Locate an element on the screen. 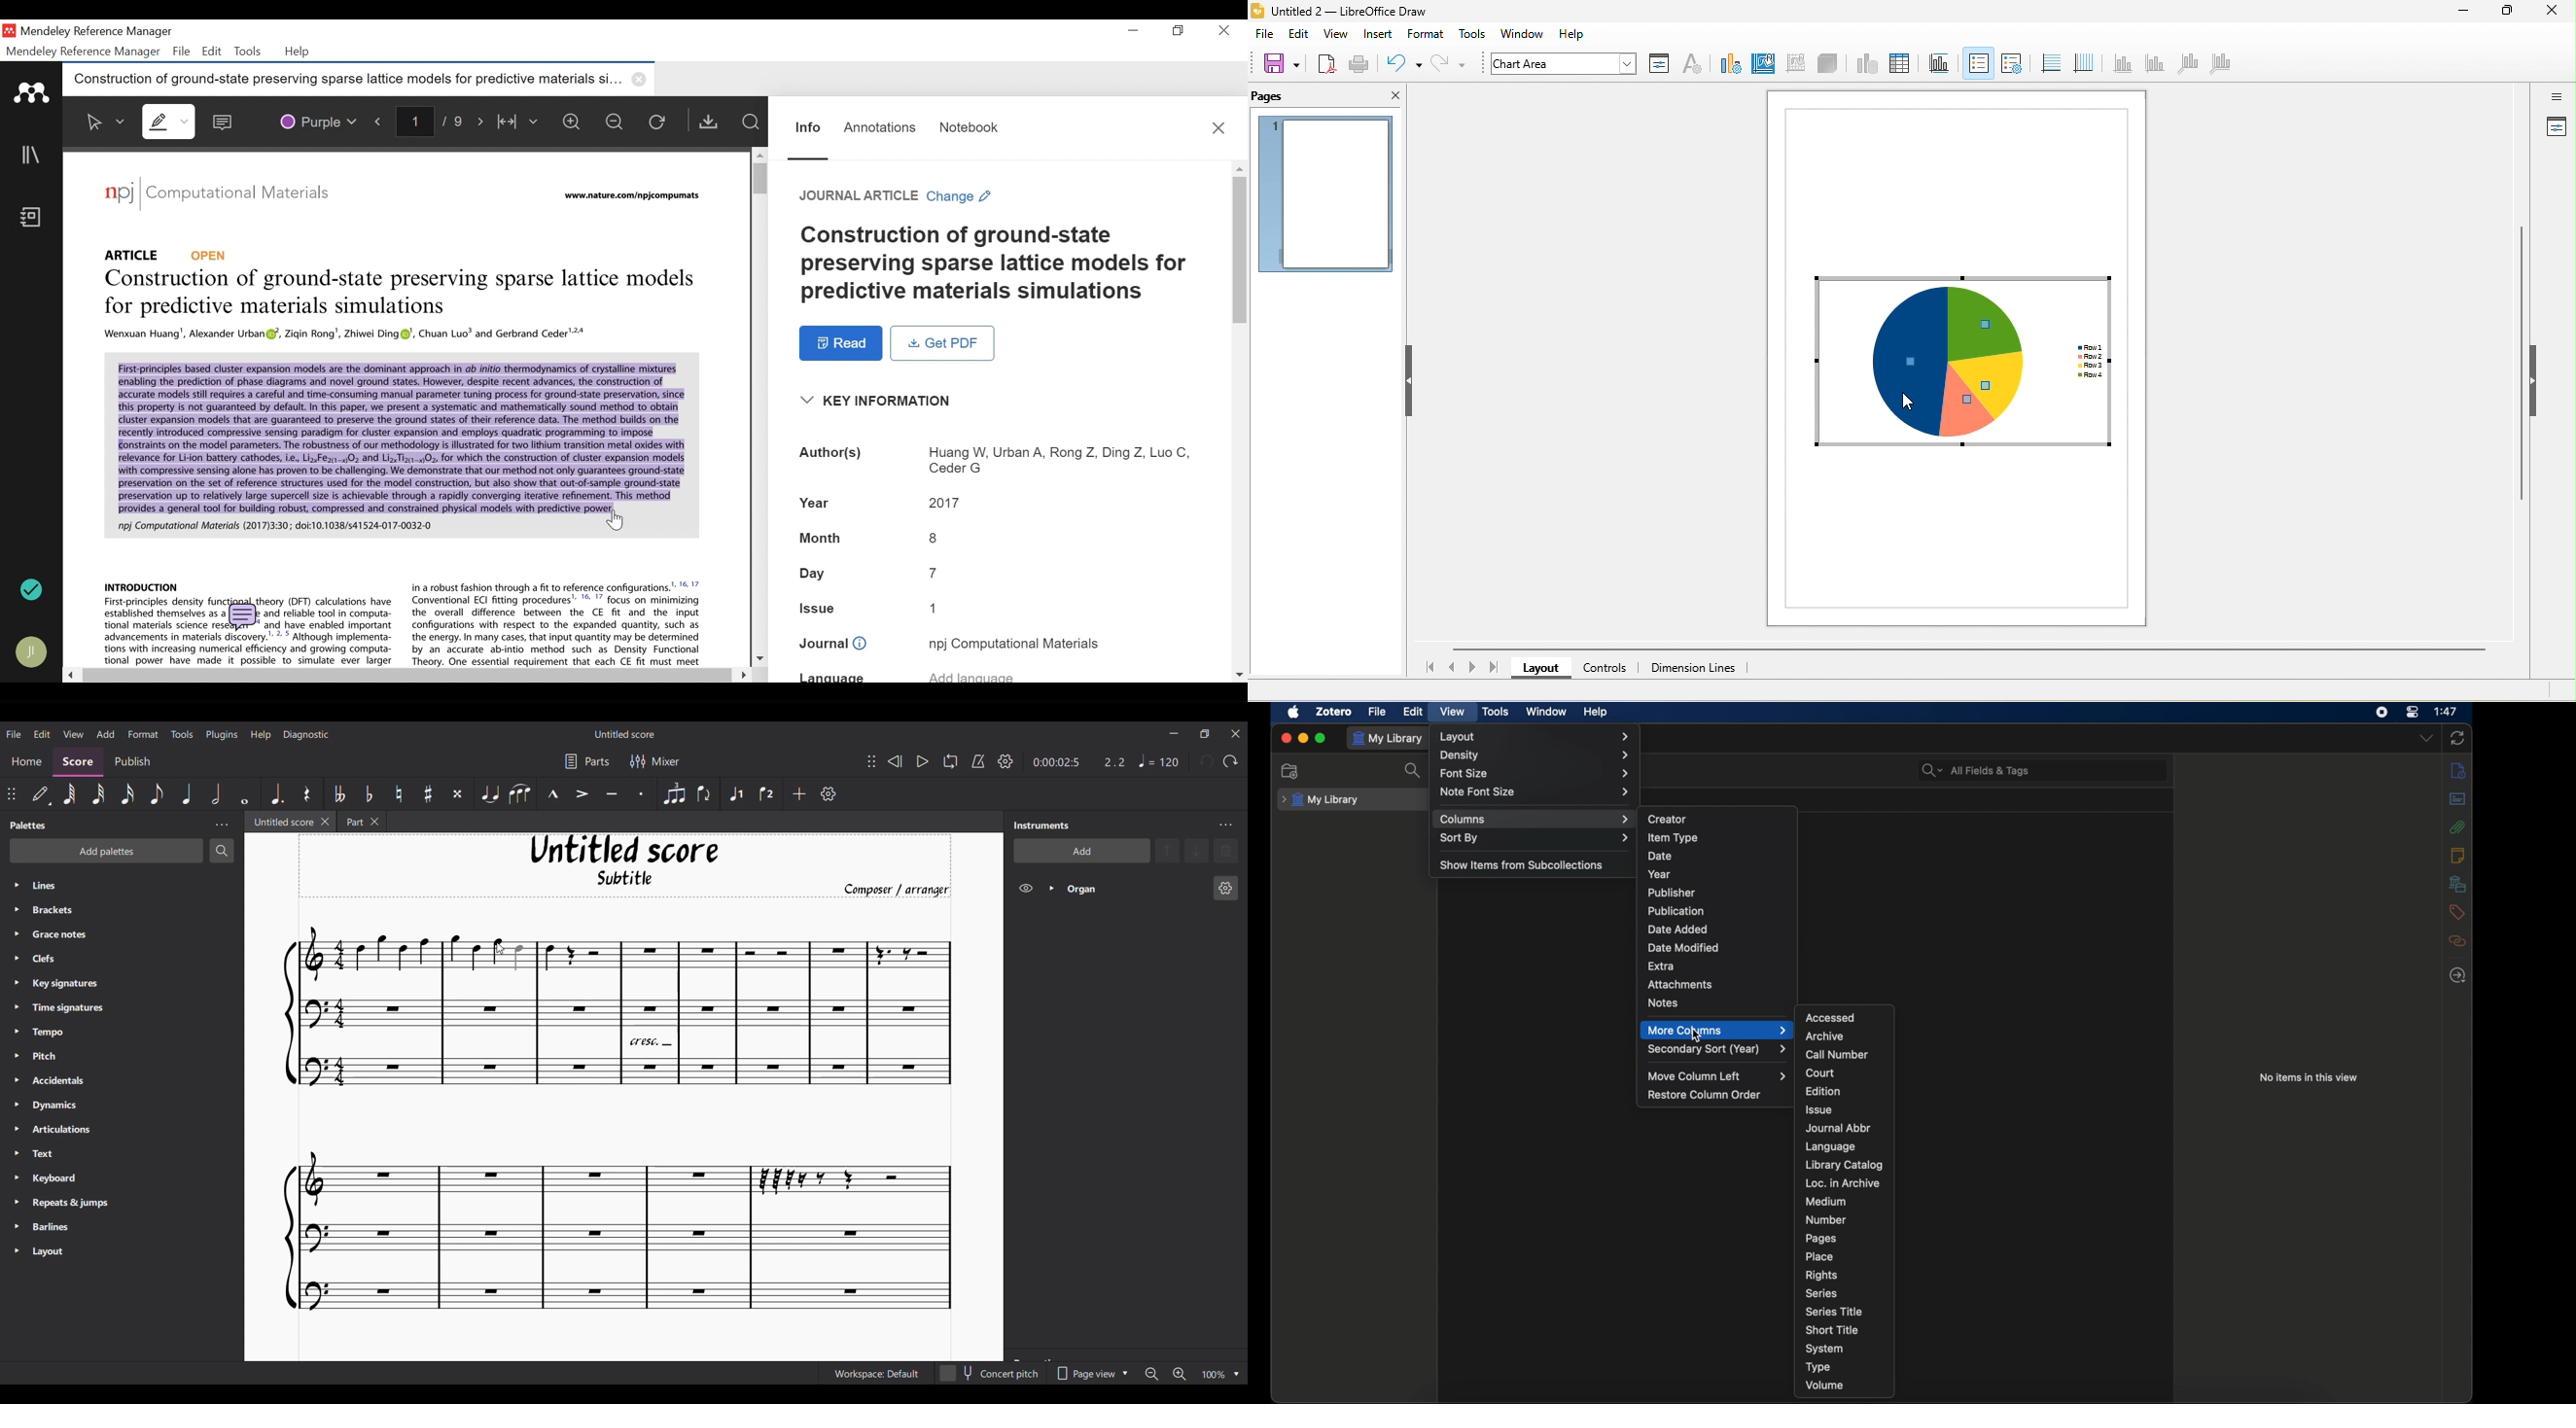 This screenshot has height=1428, width=2576. accessed is located at coordinates (1831, 1017).